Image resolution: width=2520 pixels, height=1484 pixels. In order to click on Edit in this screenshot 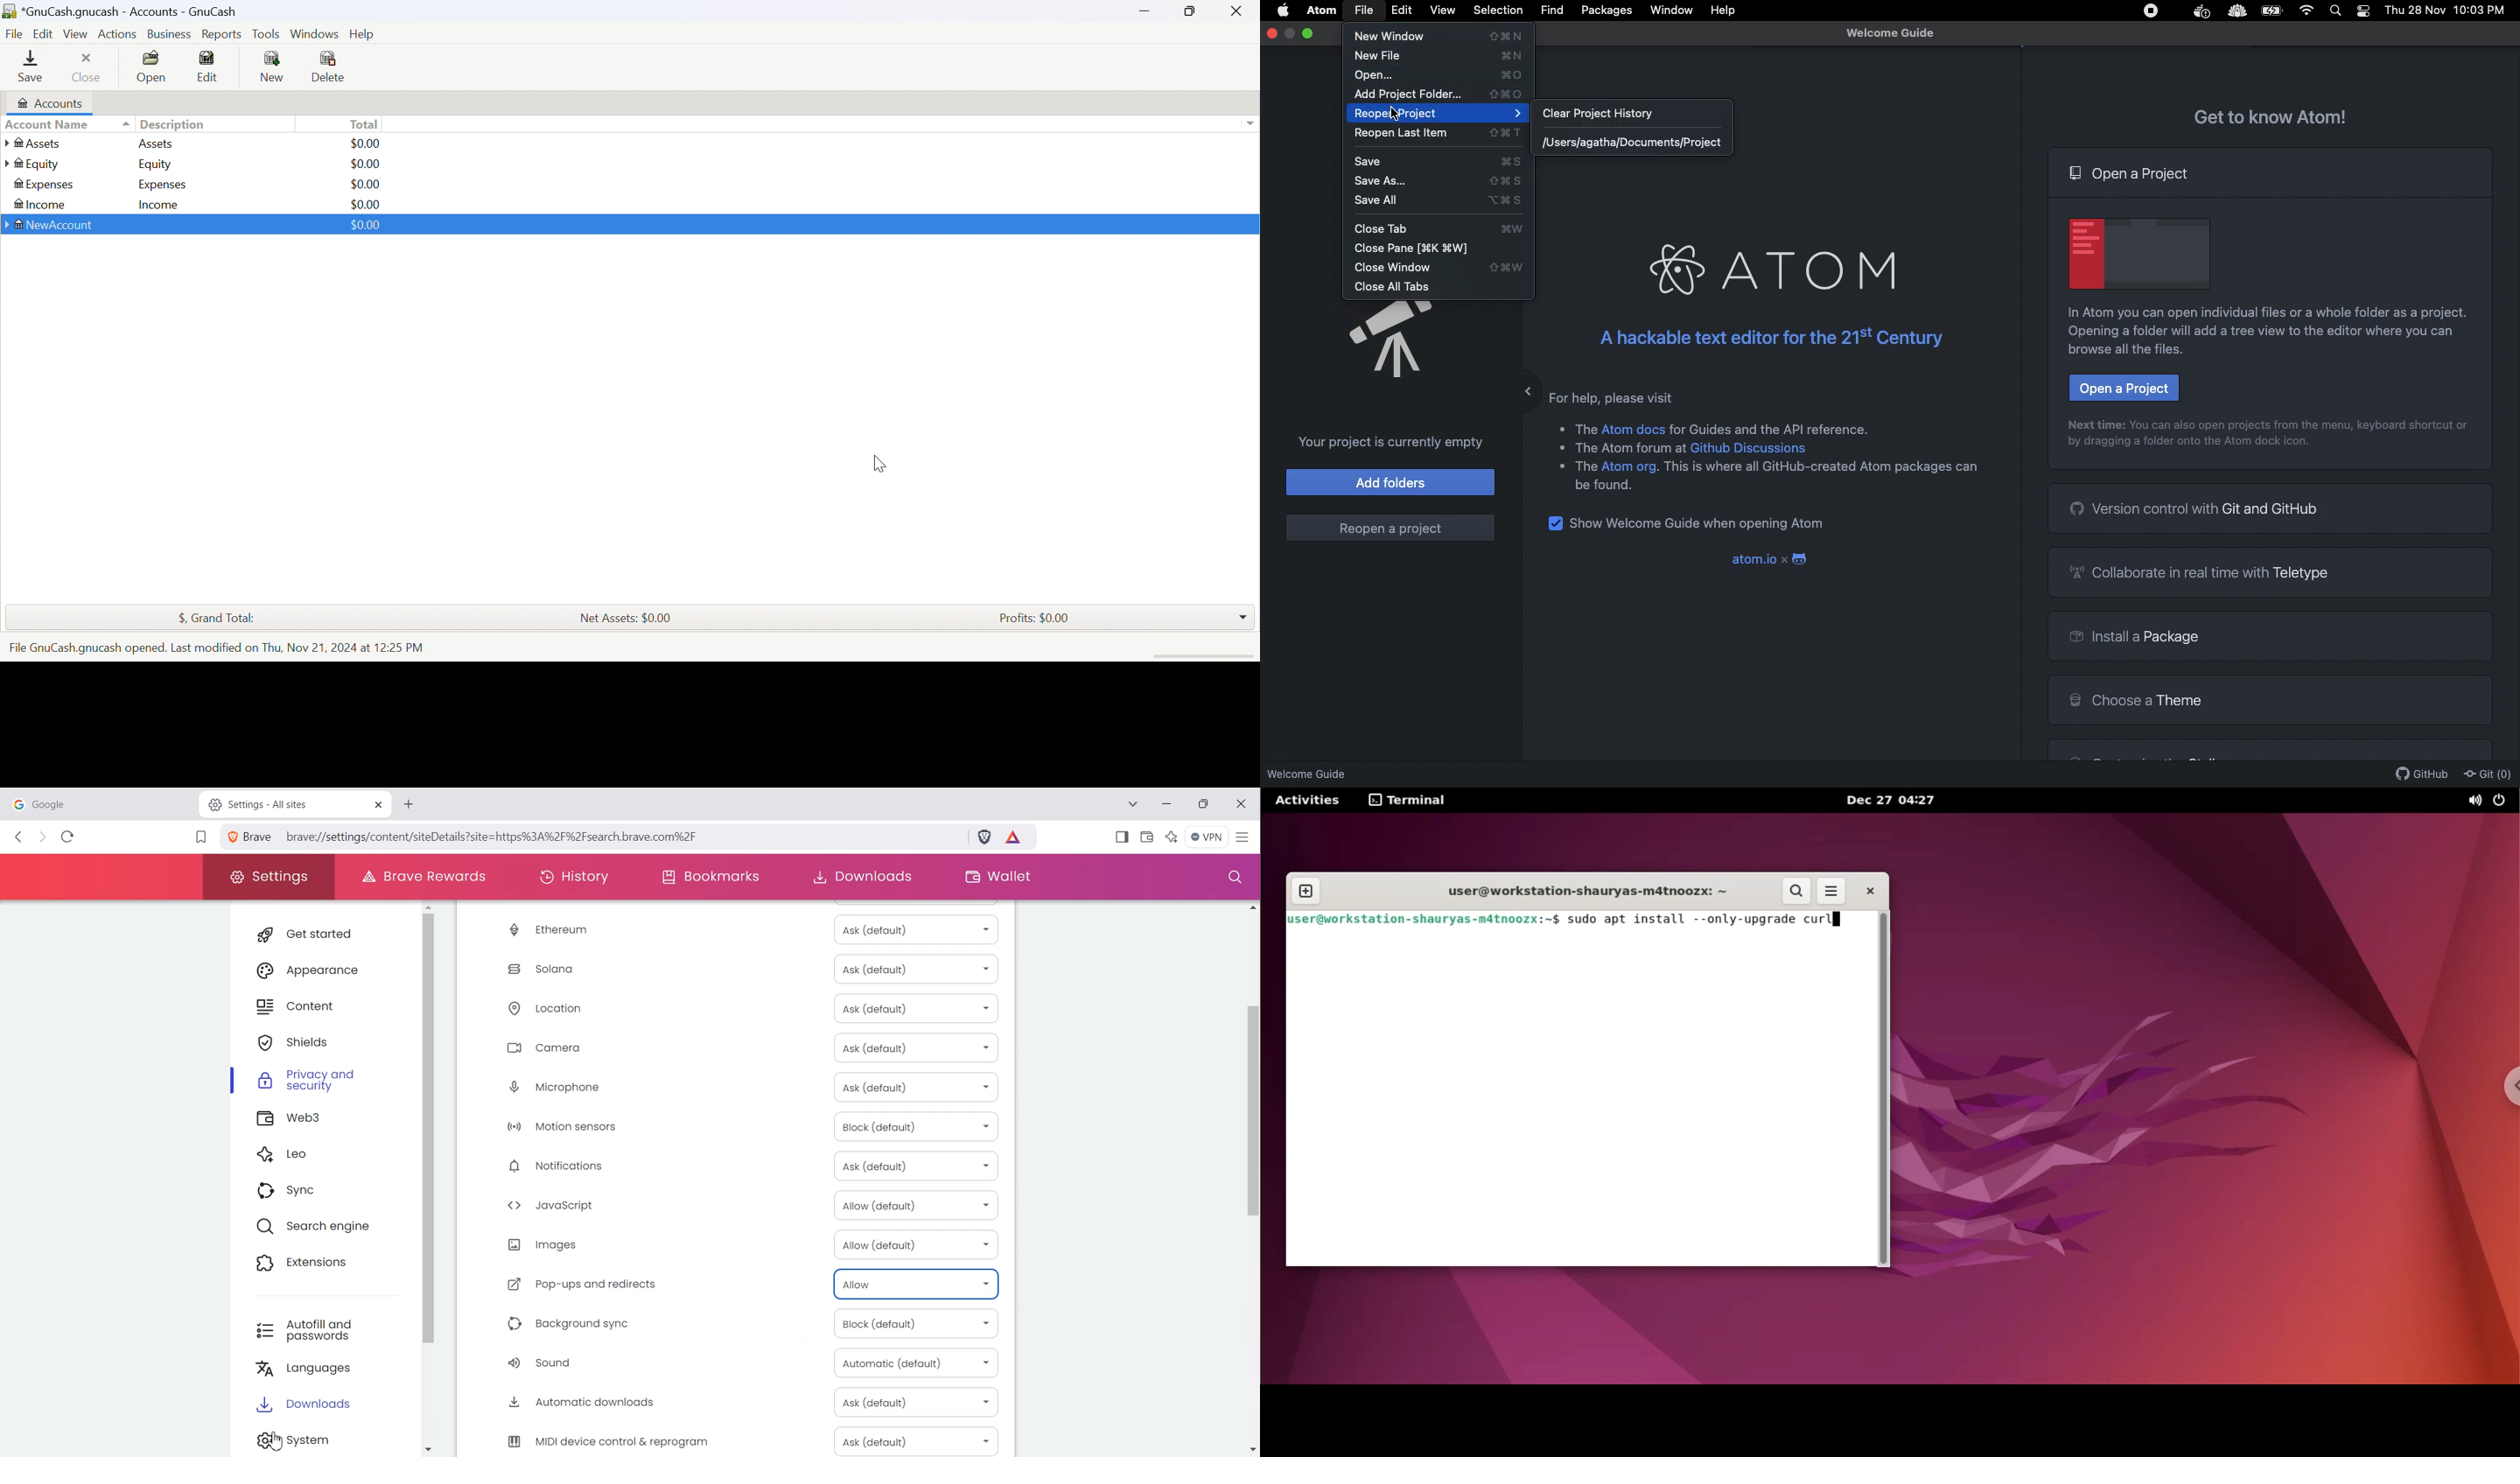, I will do `click(45, 32)`.